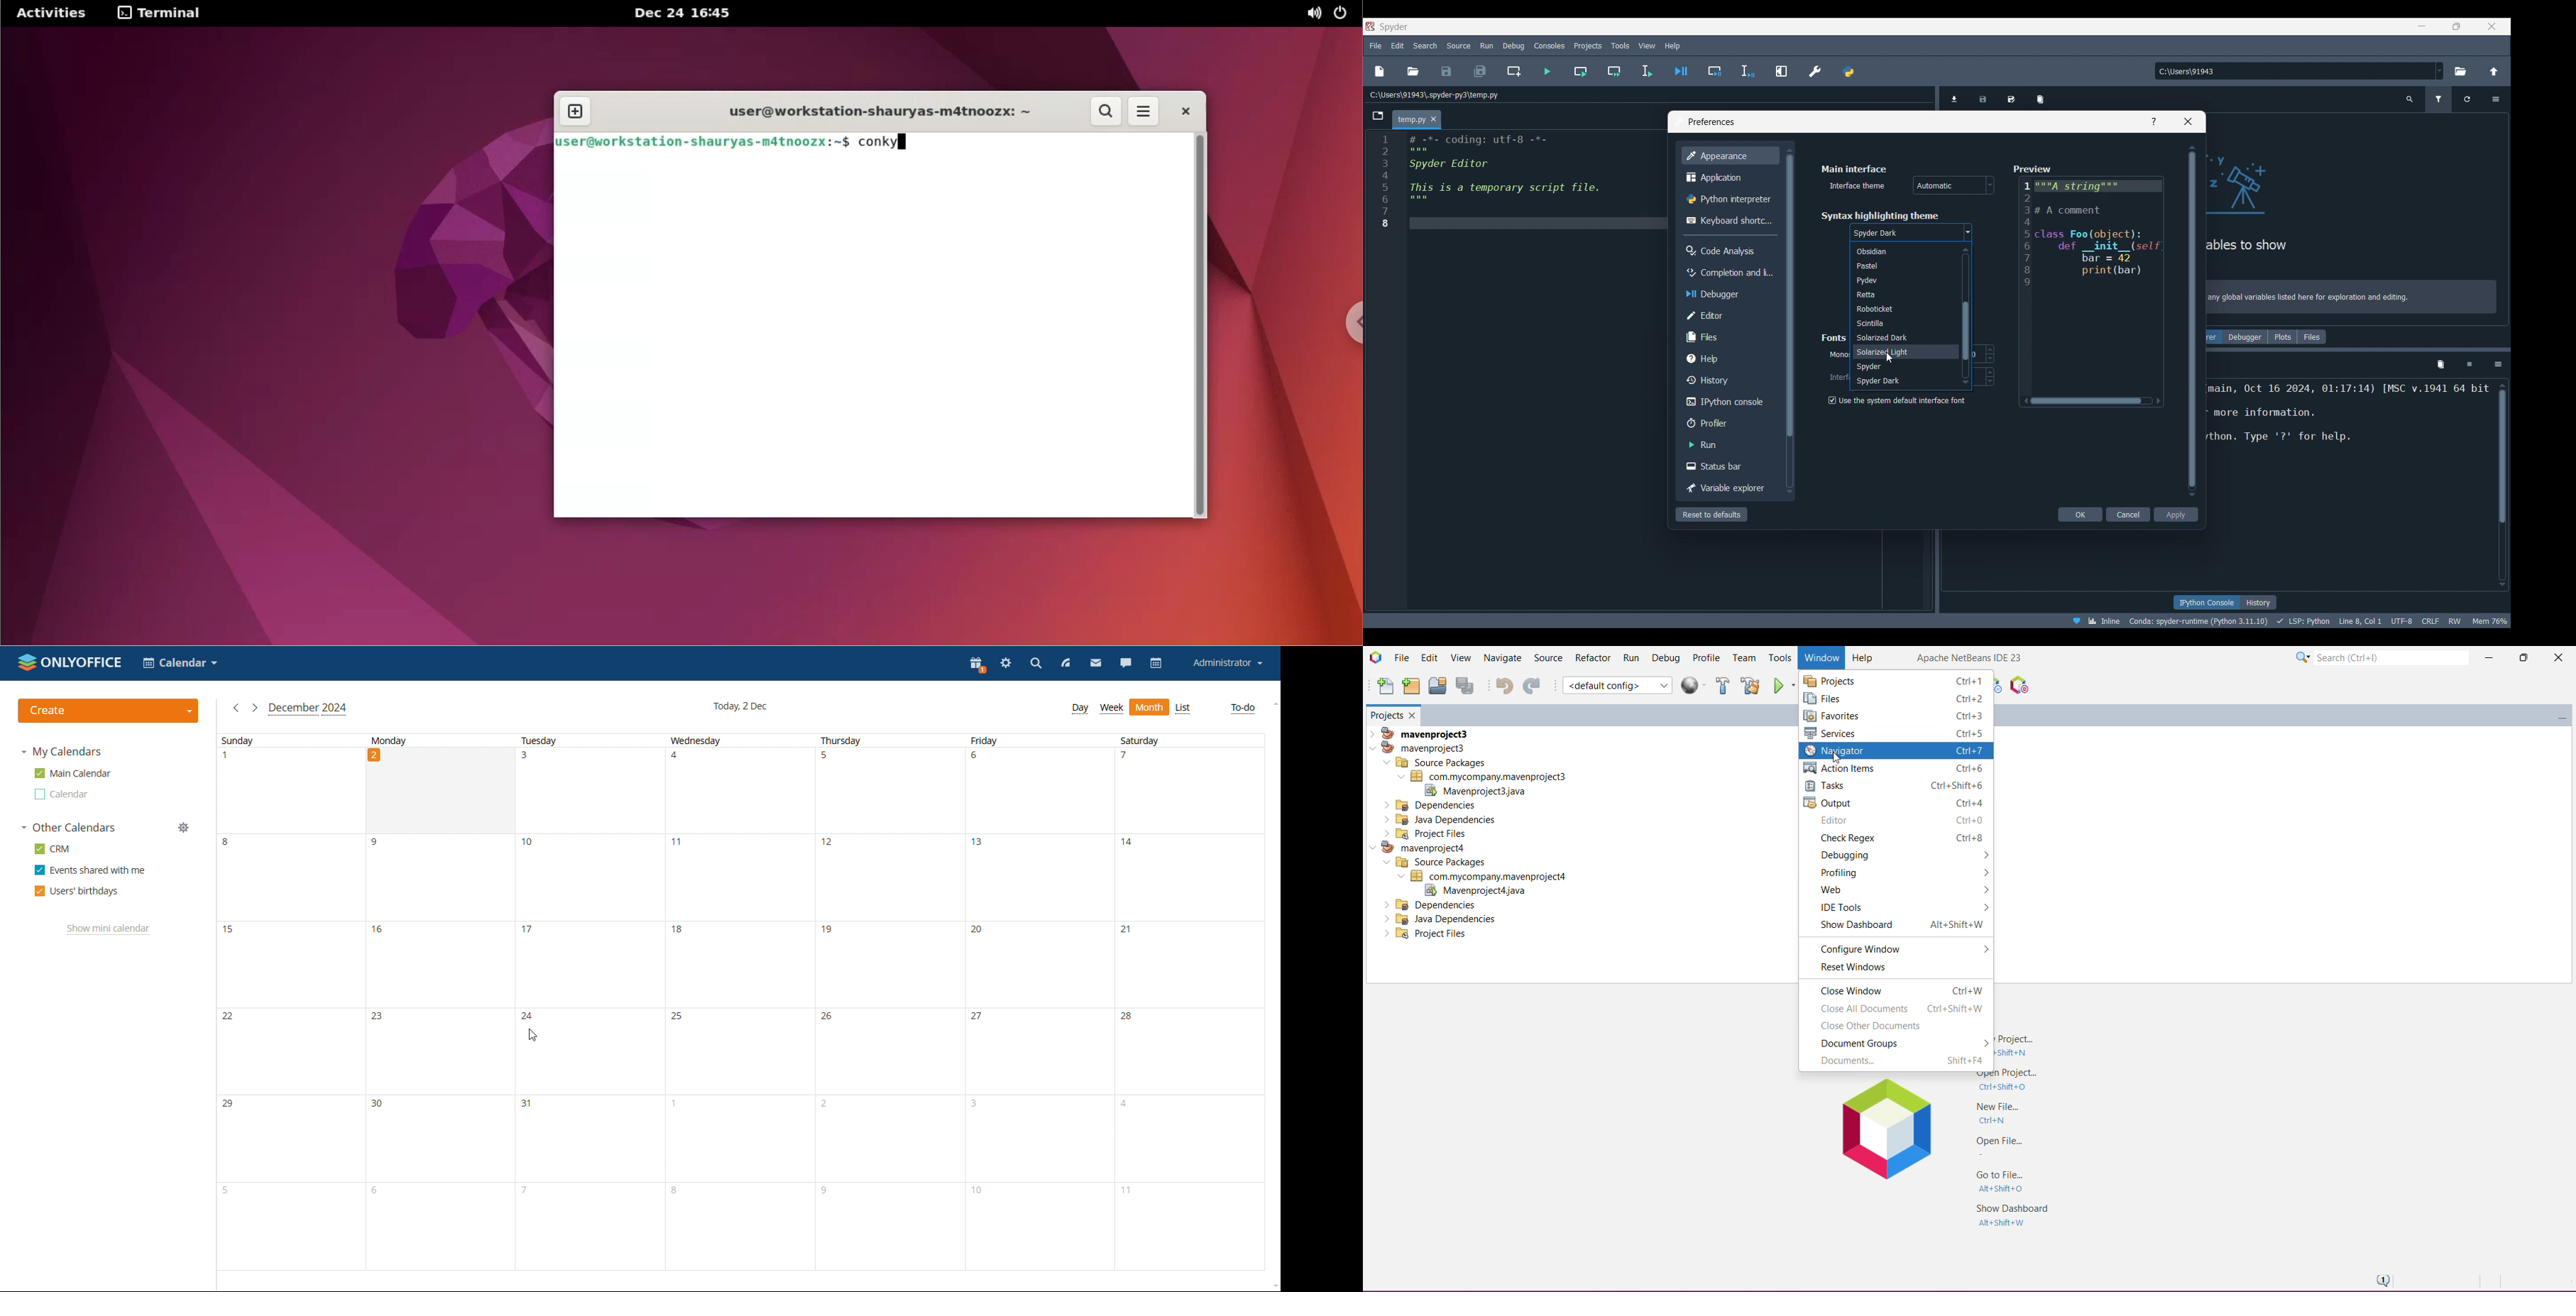  Describe the element at coordinates (1989, 376) in the screenshot. I see `font size` at that location.